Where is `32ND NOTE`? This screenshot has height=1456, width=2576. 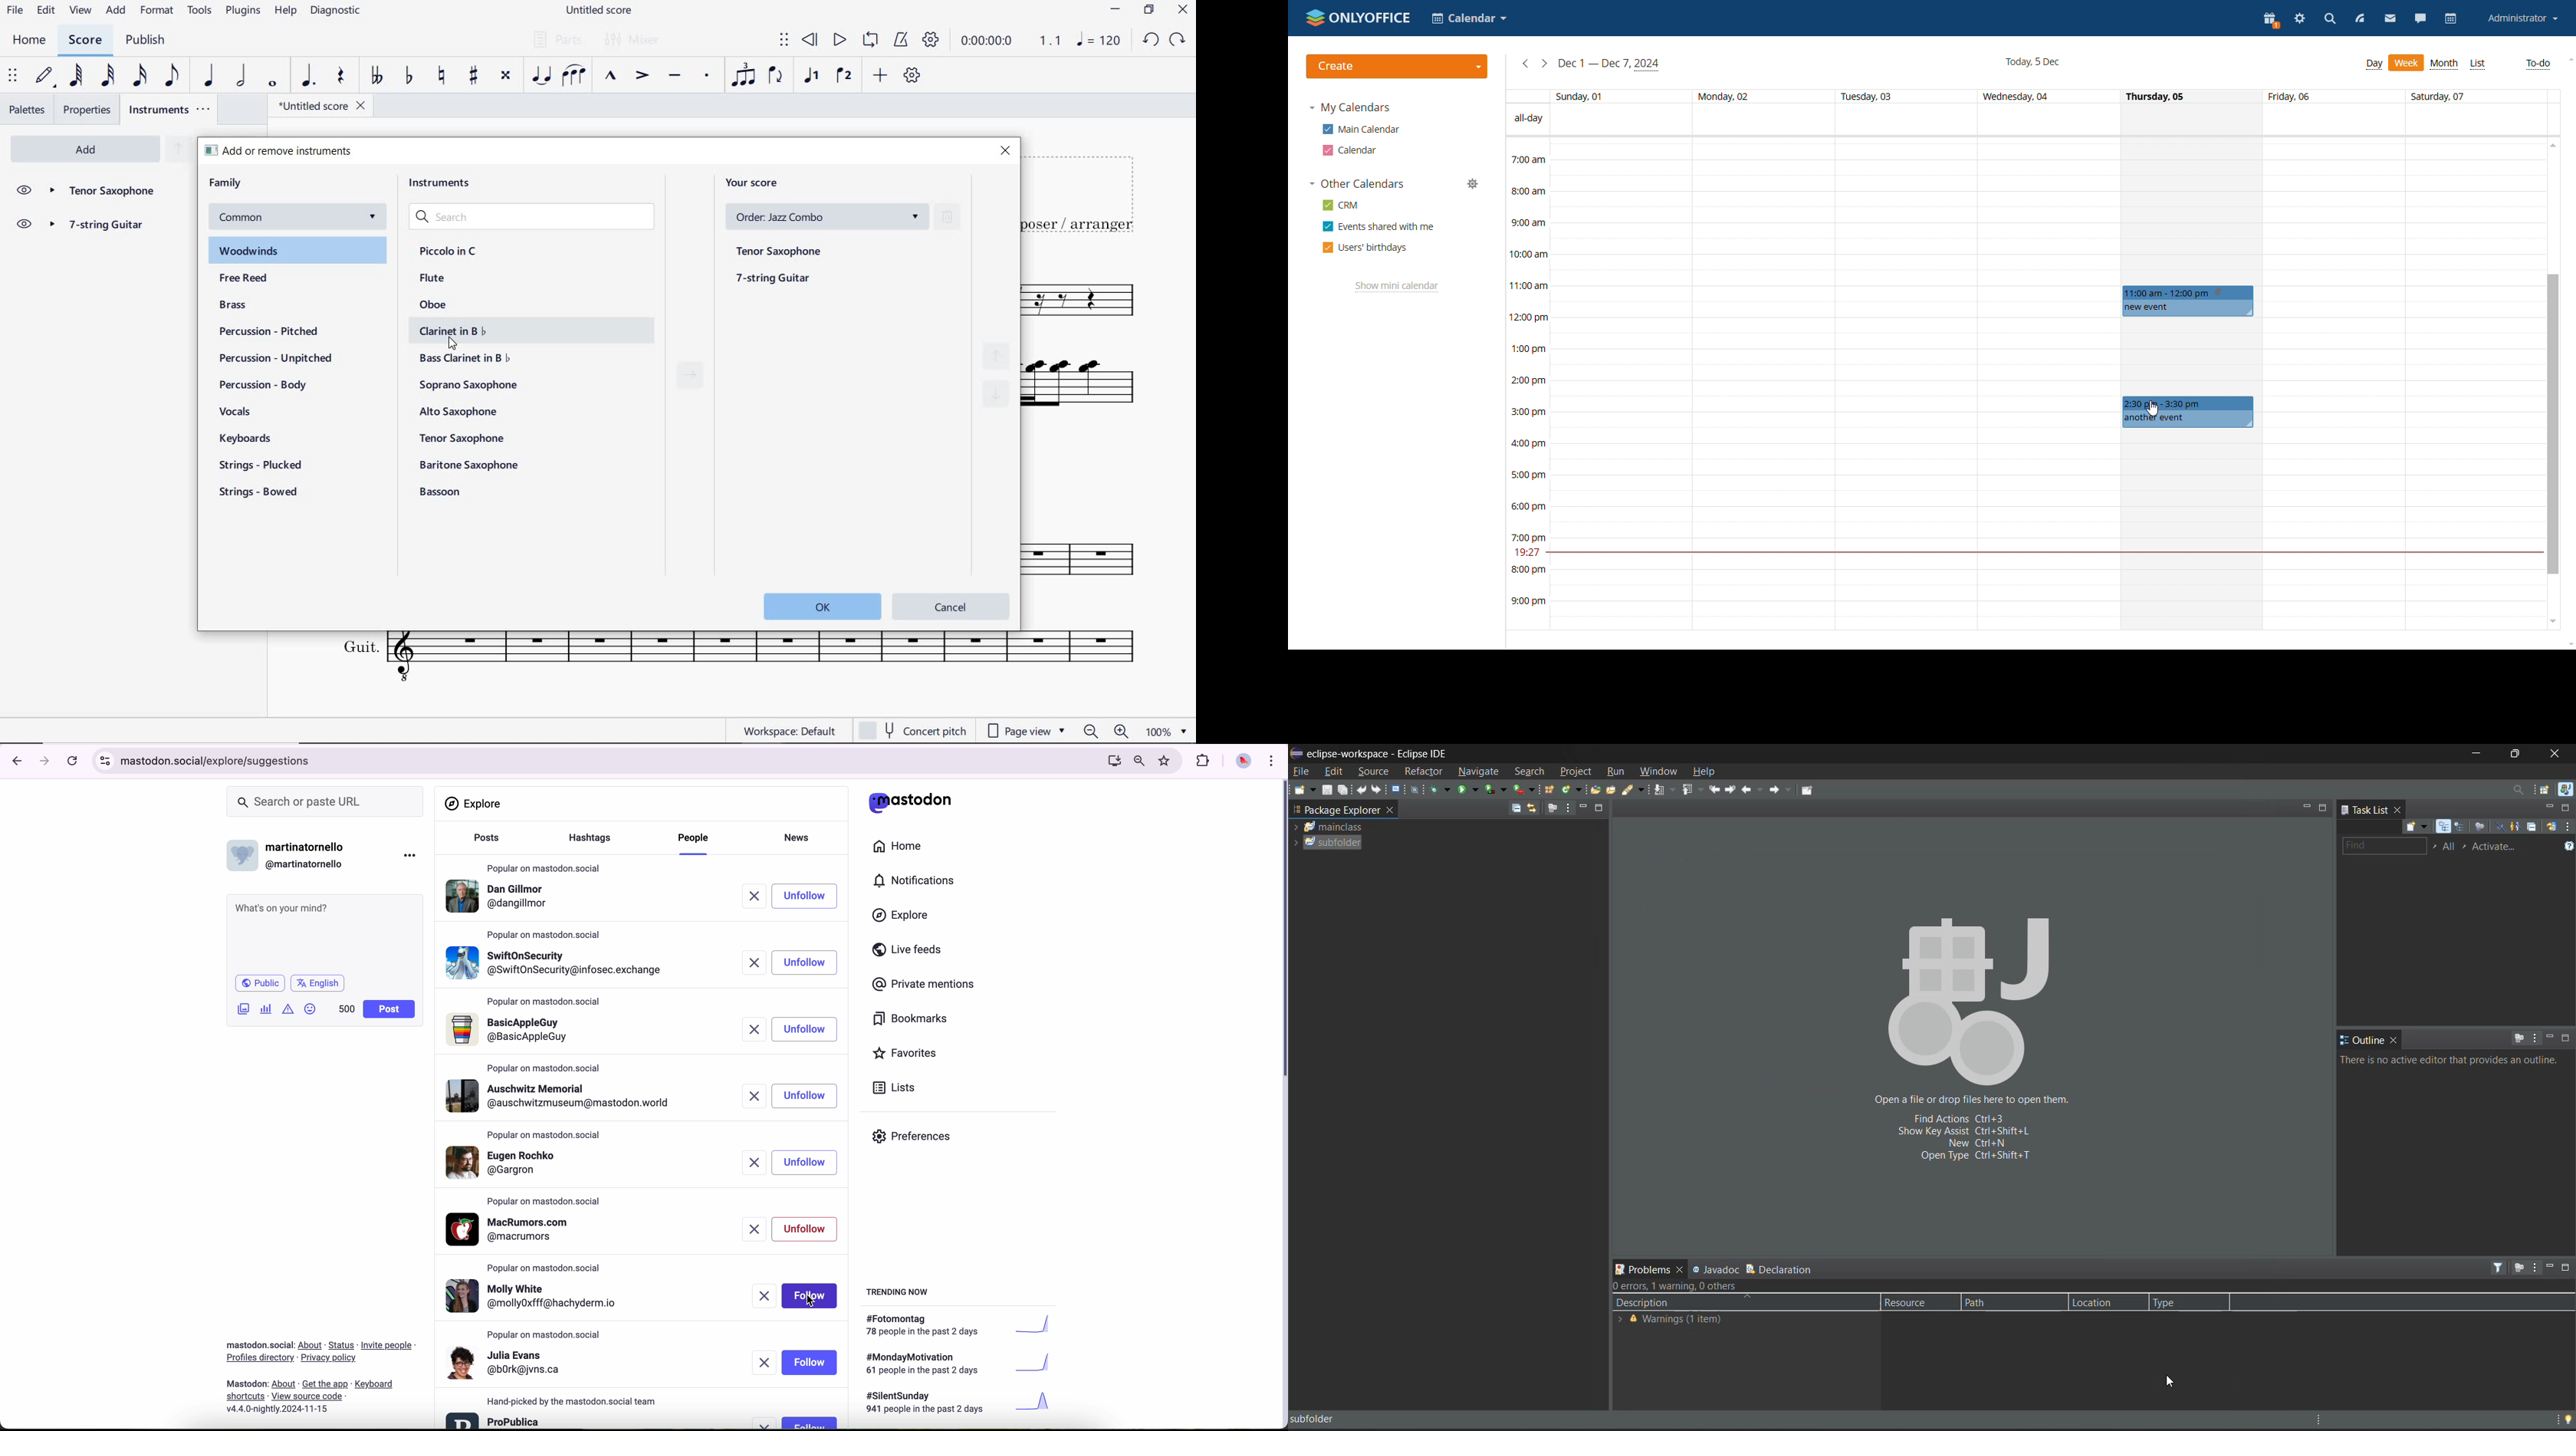 32ND NOTE is located at coordinates (110, 76).